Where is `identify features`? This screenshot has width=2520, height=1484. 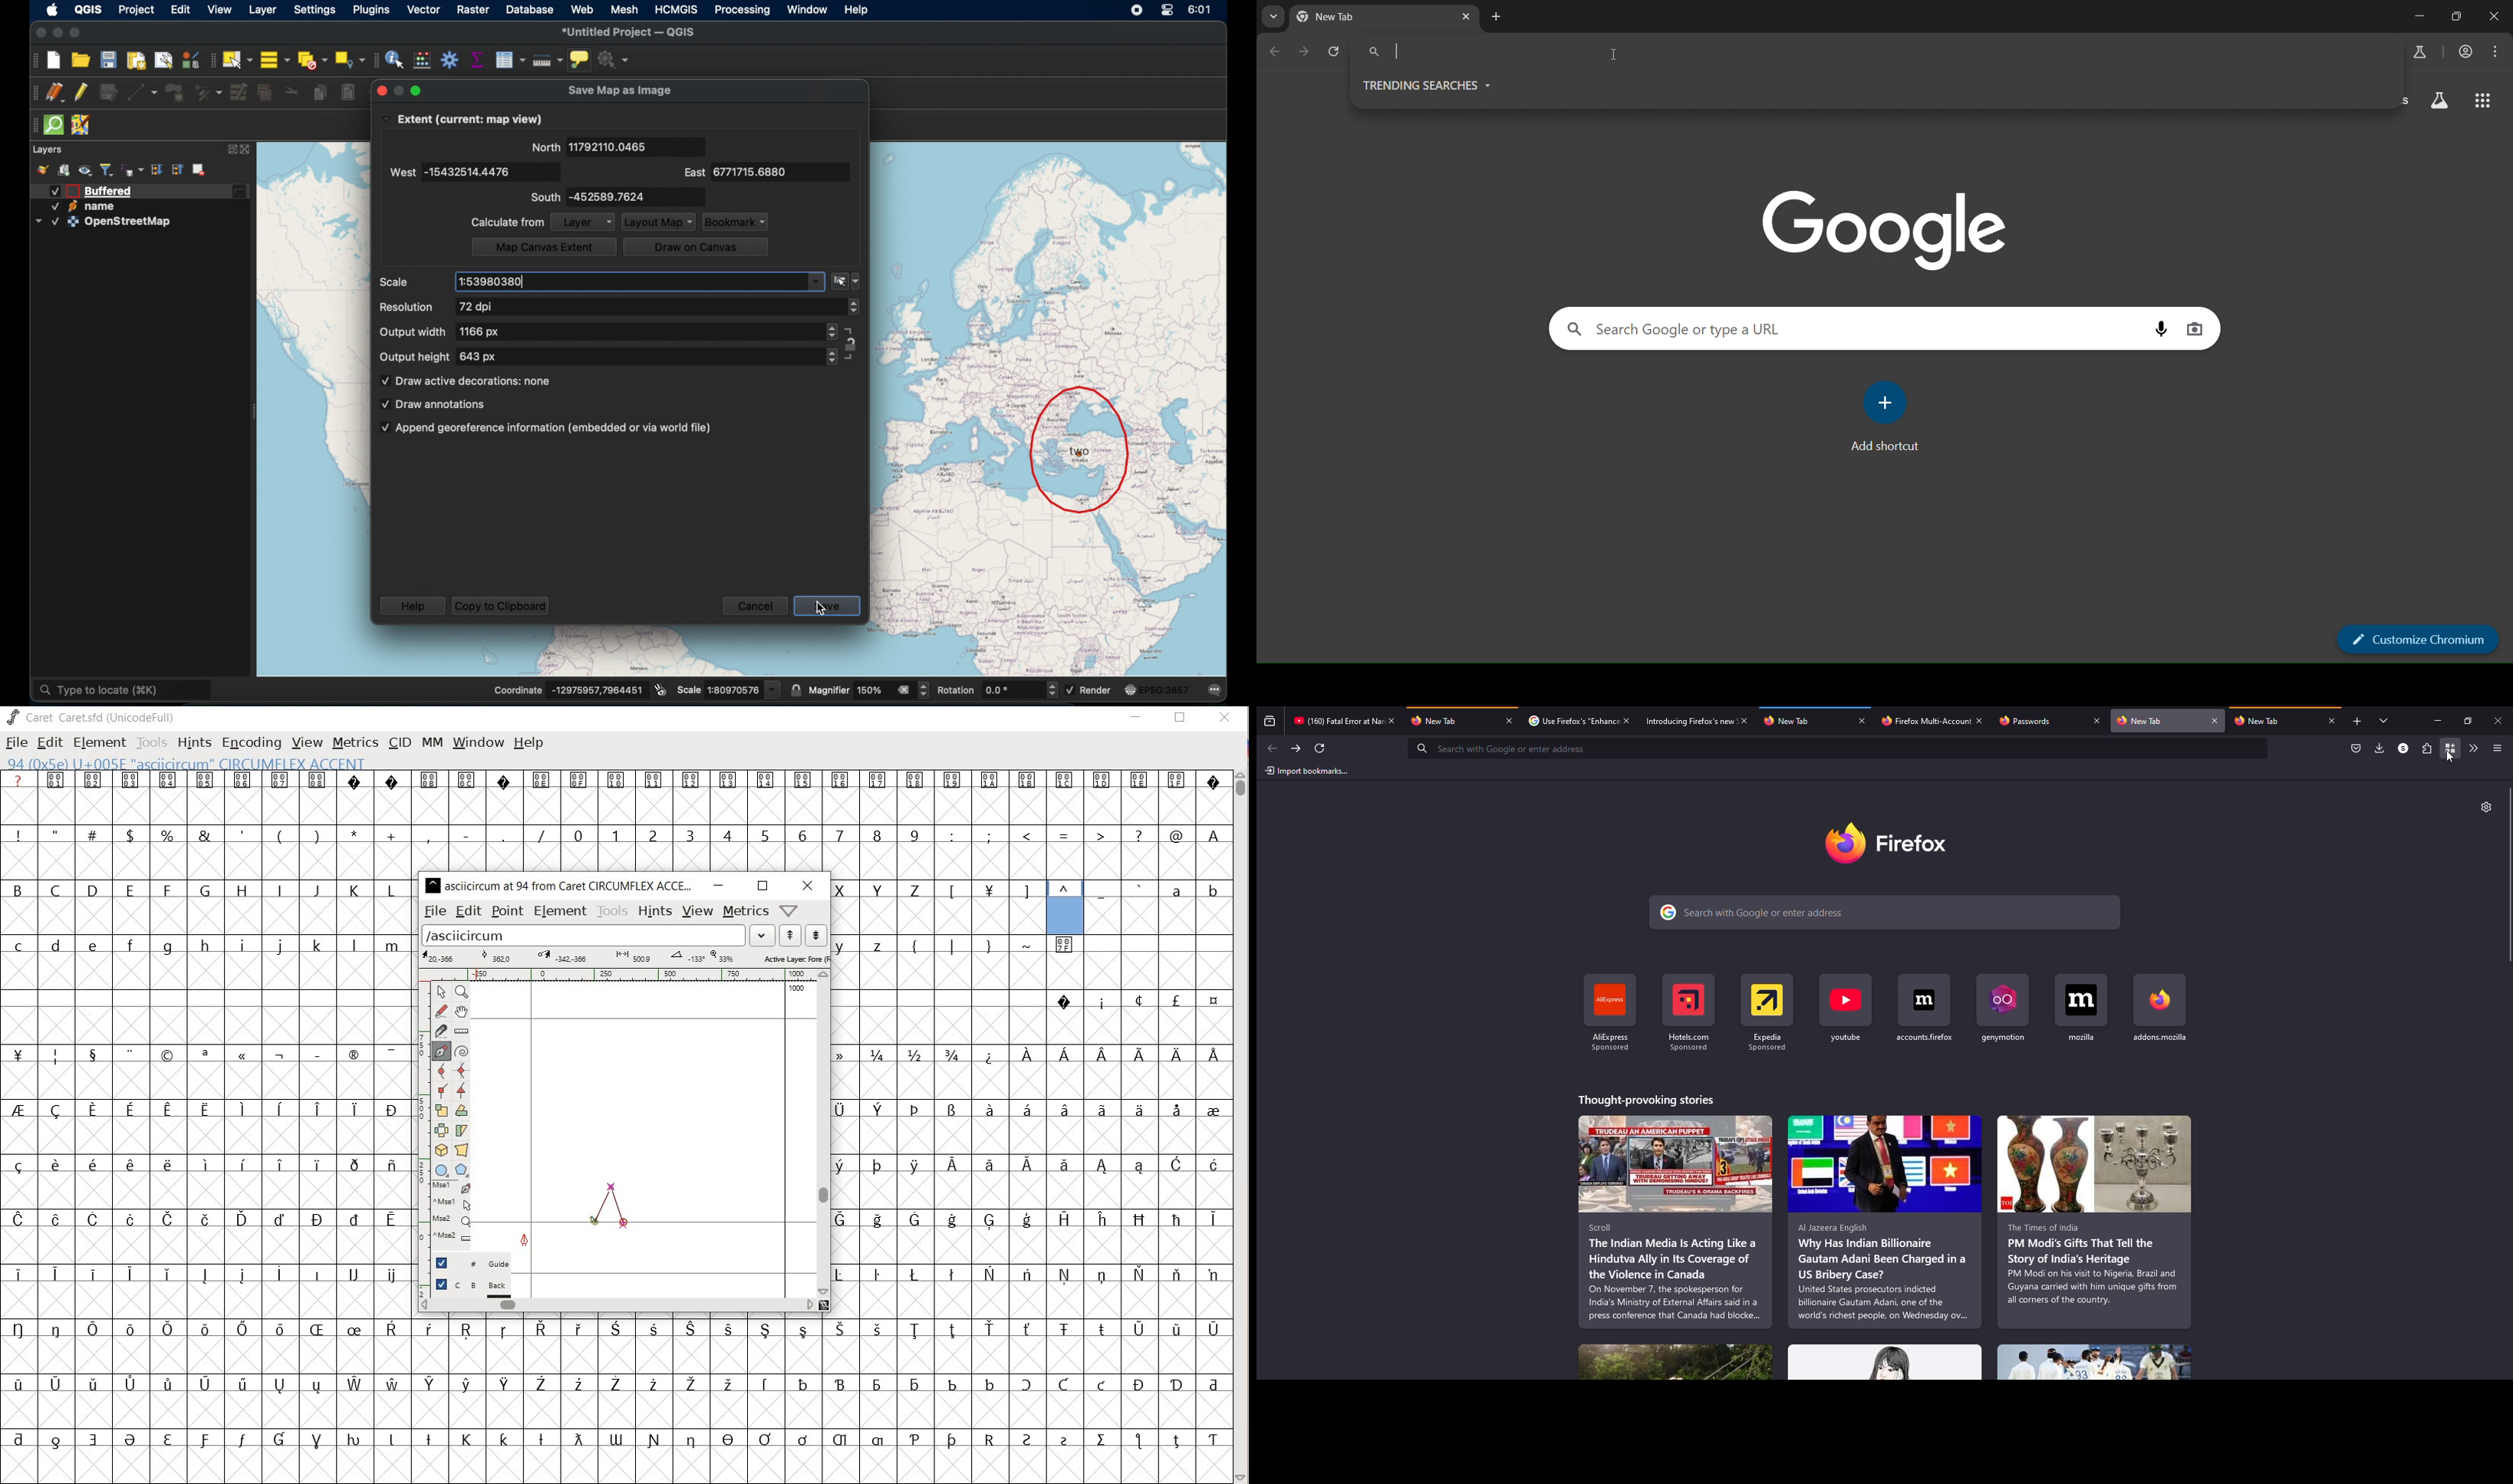 identify features is located at coordinates (394, 60).